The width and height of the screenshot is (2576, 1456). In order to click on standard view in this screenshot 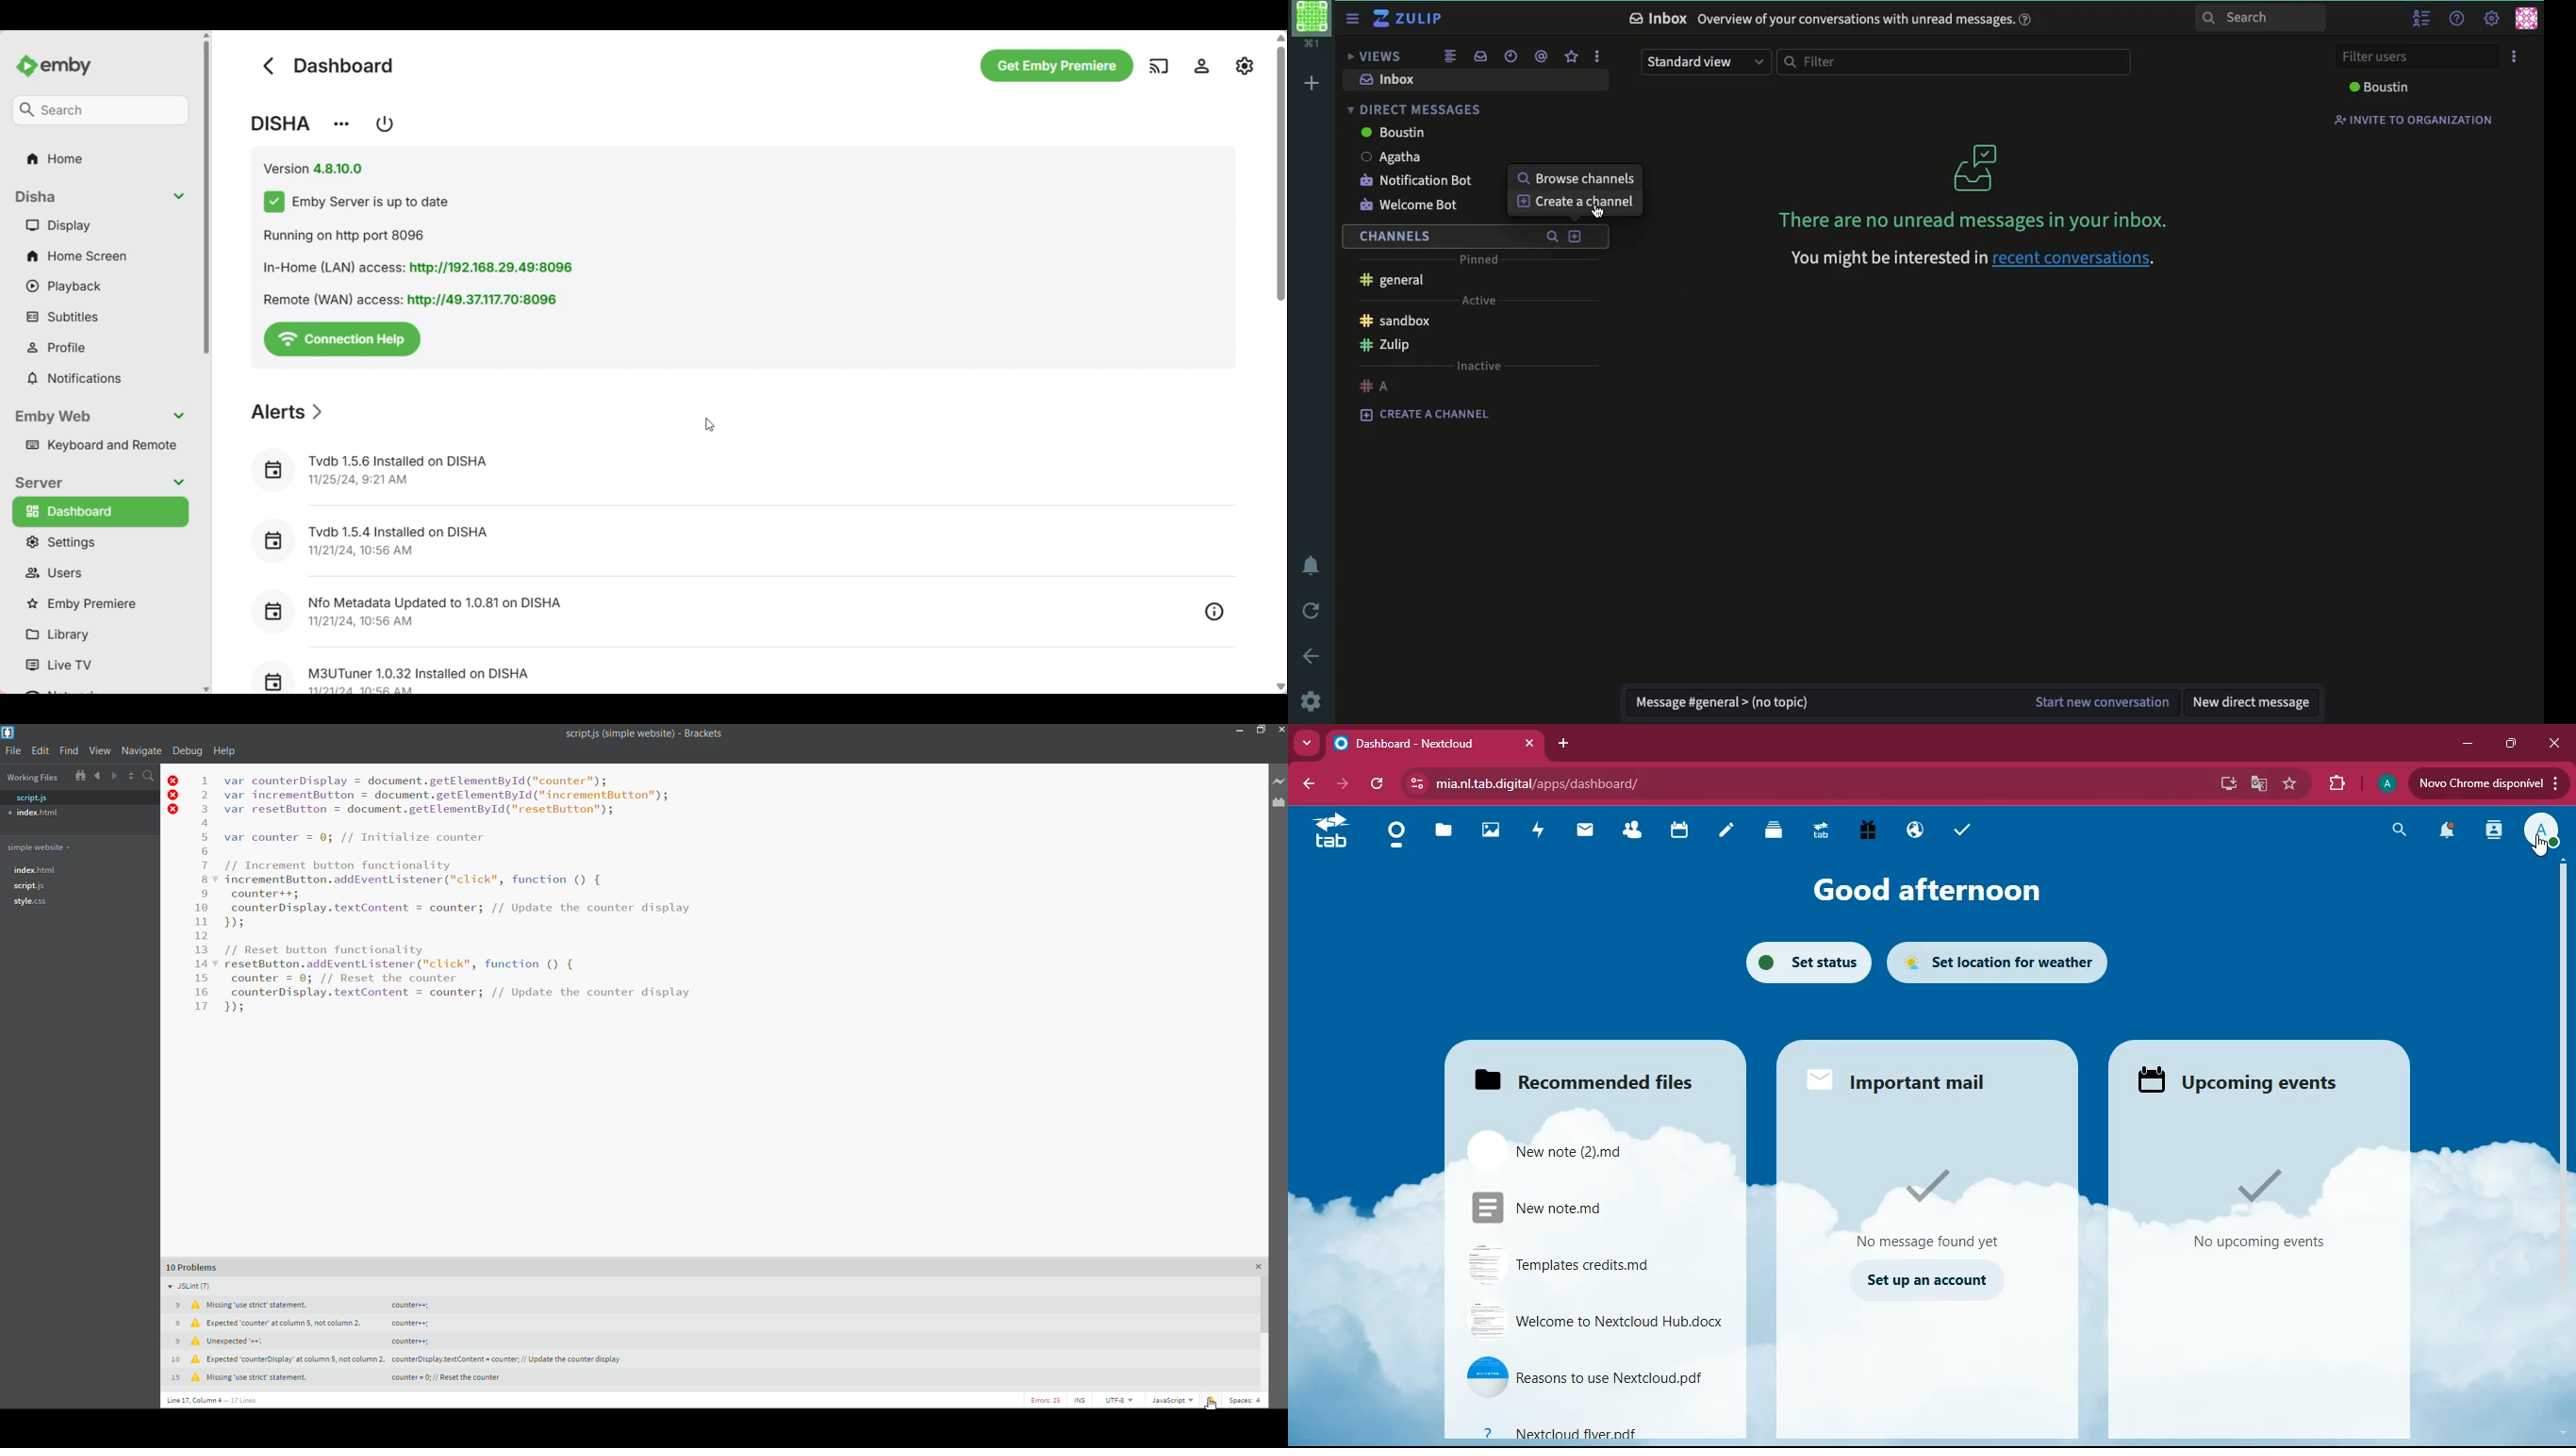, I will do `click(1707, 61)`.